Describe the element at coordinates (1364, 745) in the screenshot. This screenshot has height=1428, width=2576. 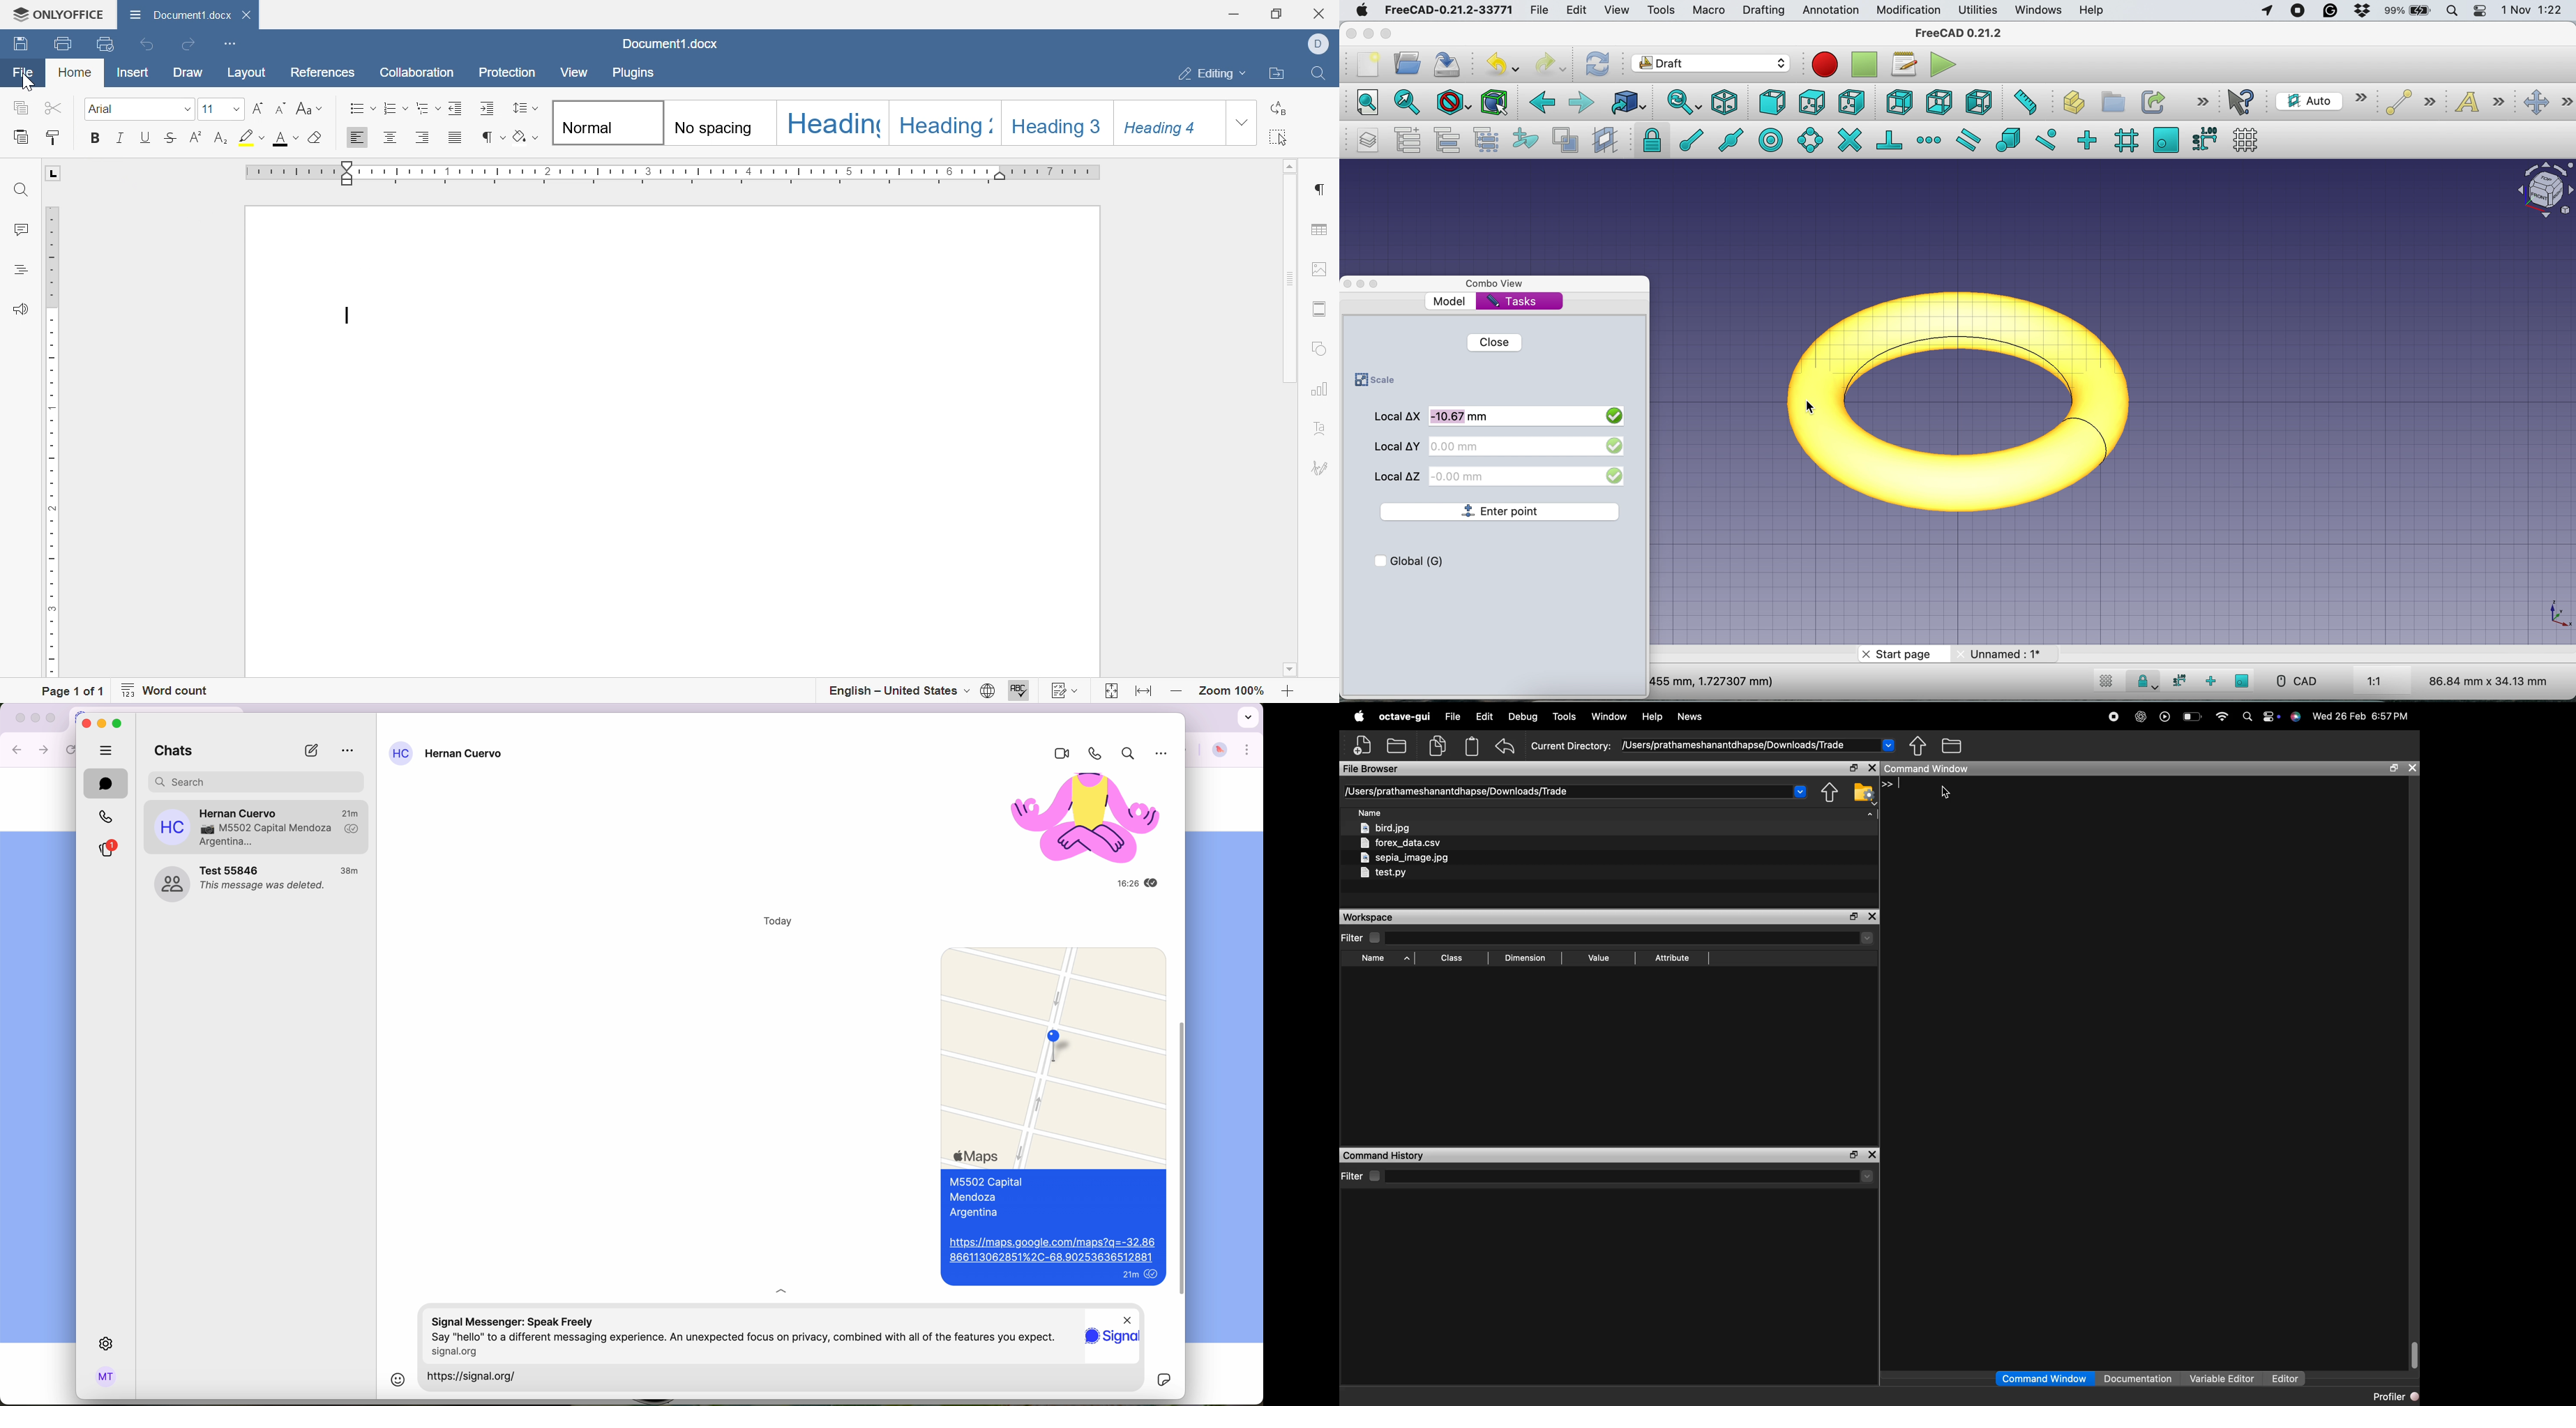
I see `new script` at that location.